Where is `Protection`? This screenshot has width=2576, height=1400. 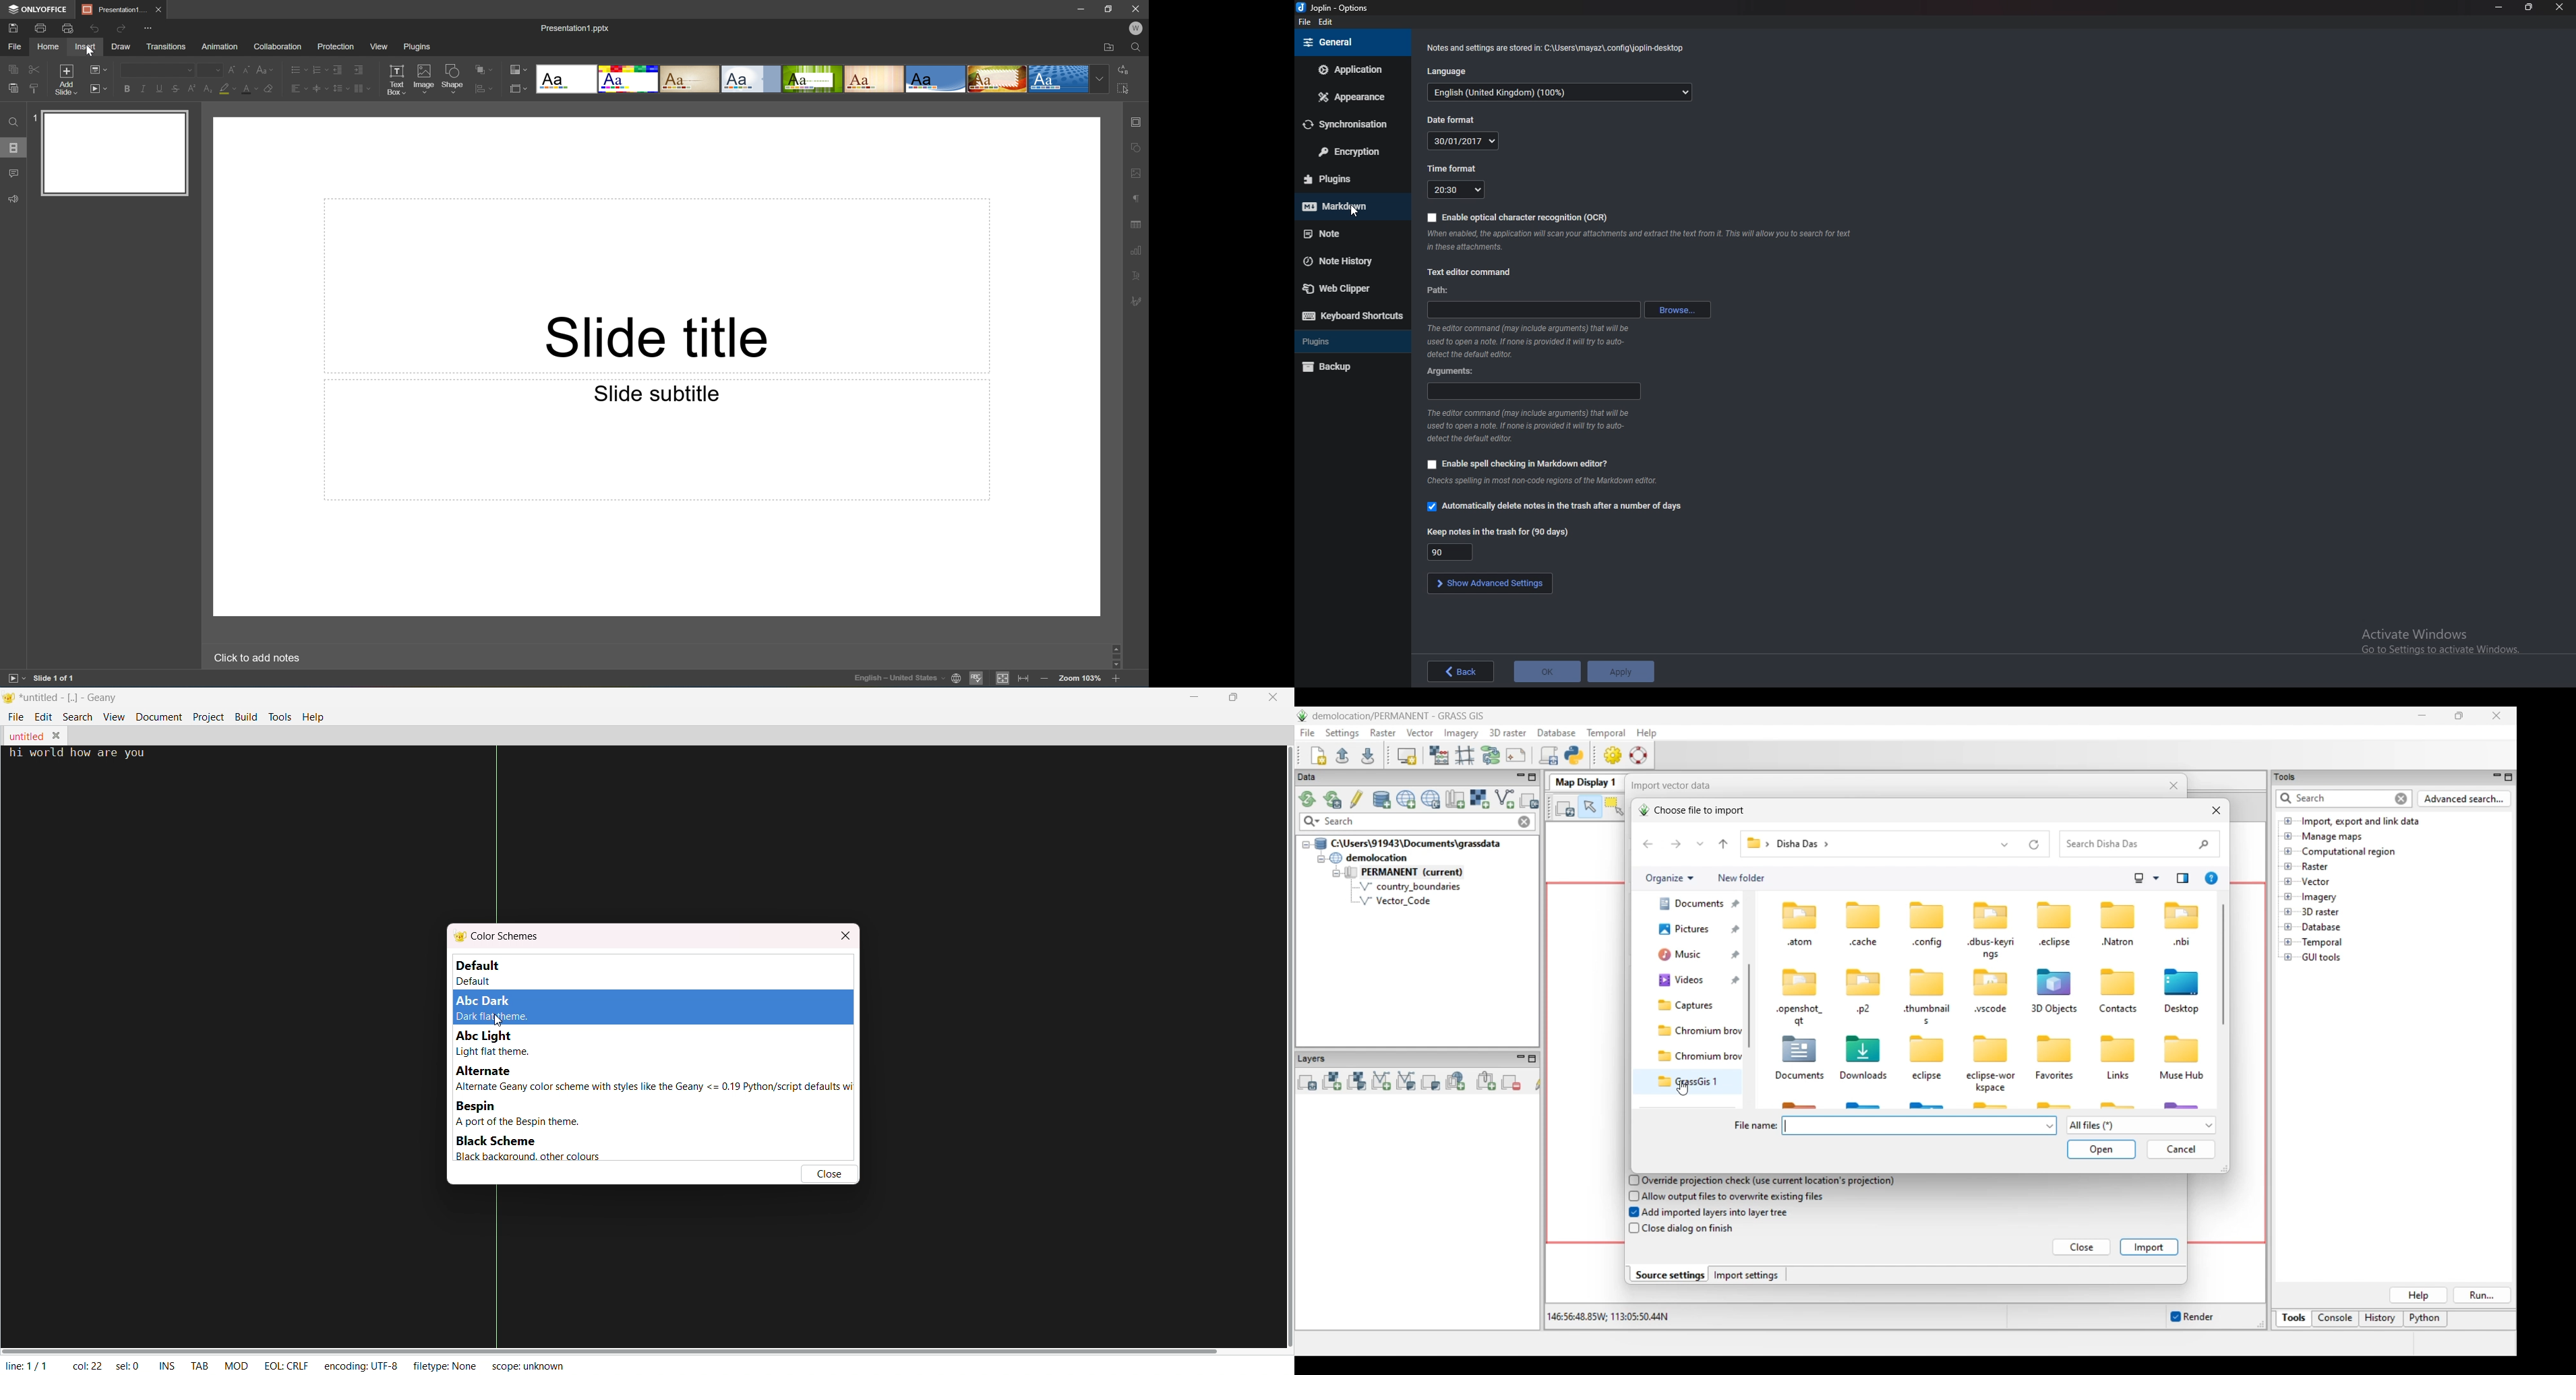
Protection is located at coordinates (335, 47).